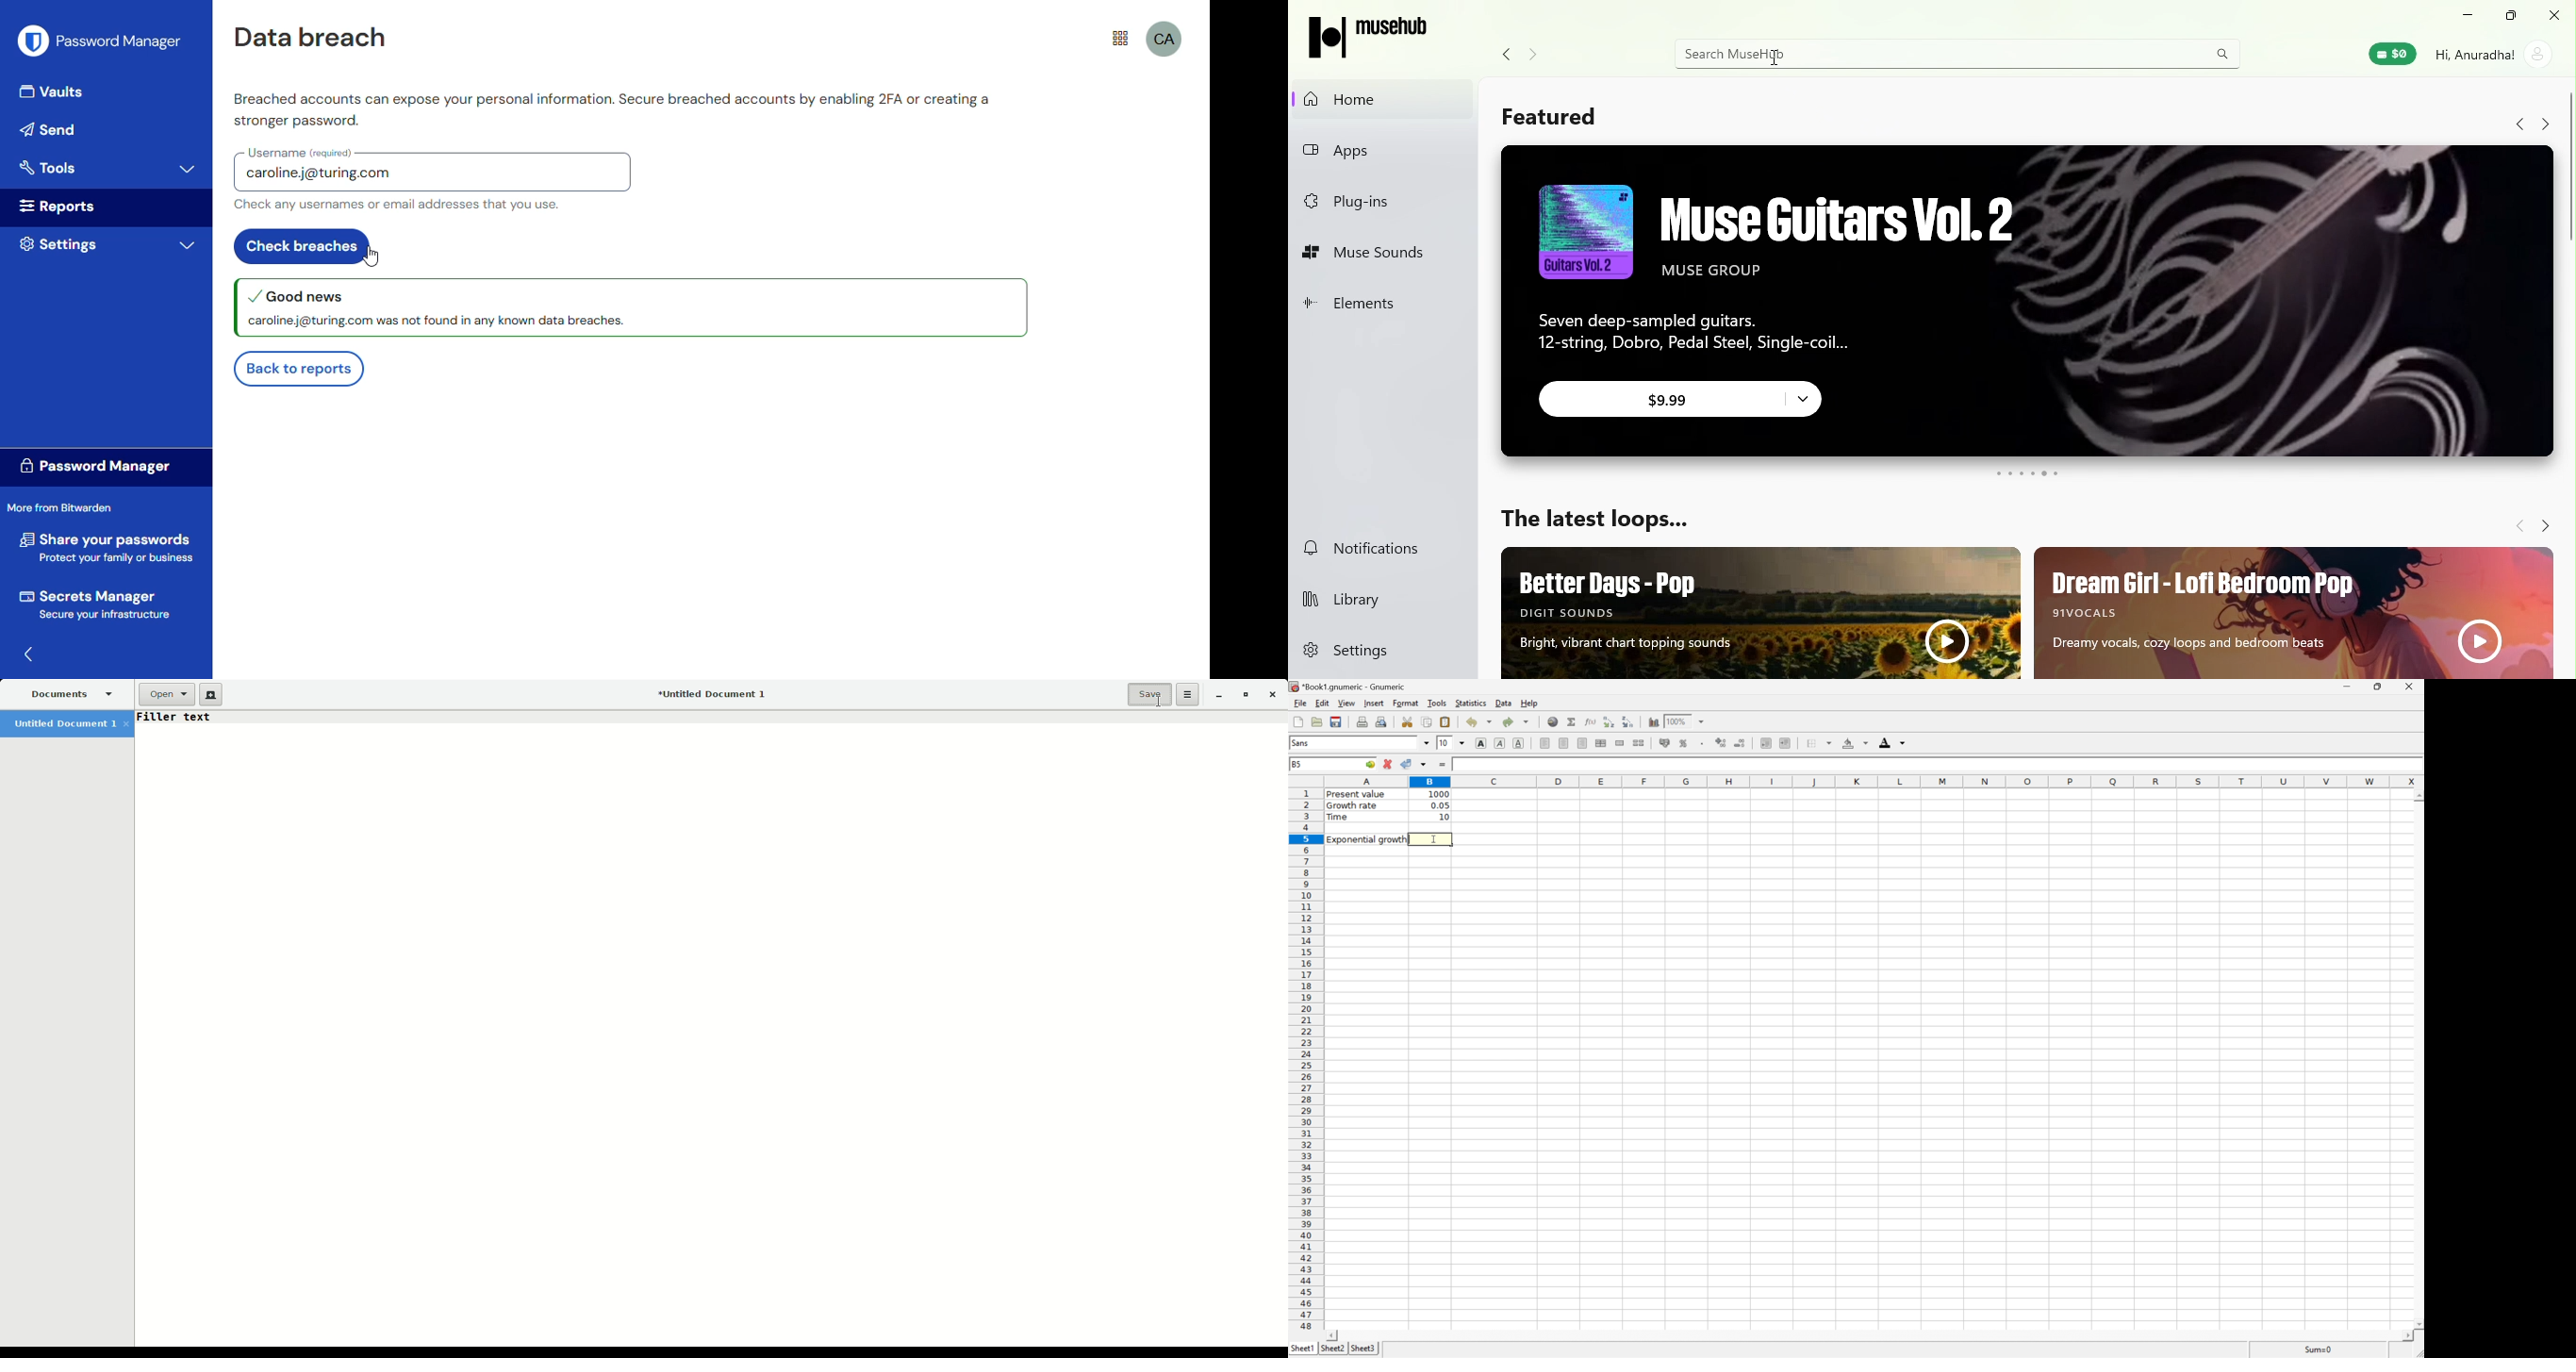  I want to click on Help, so click(1530, 703).